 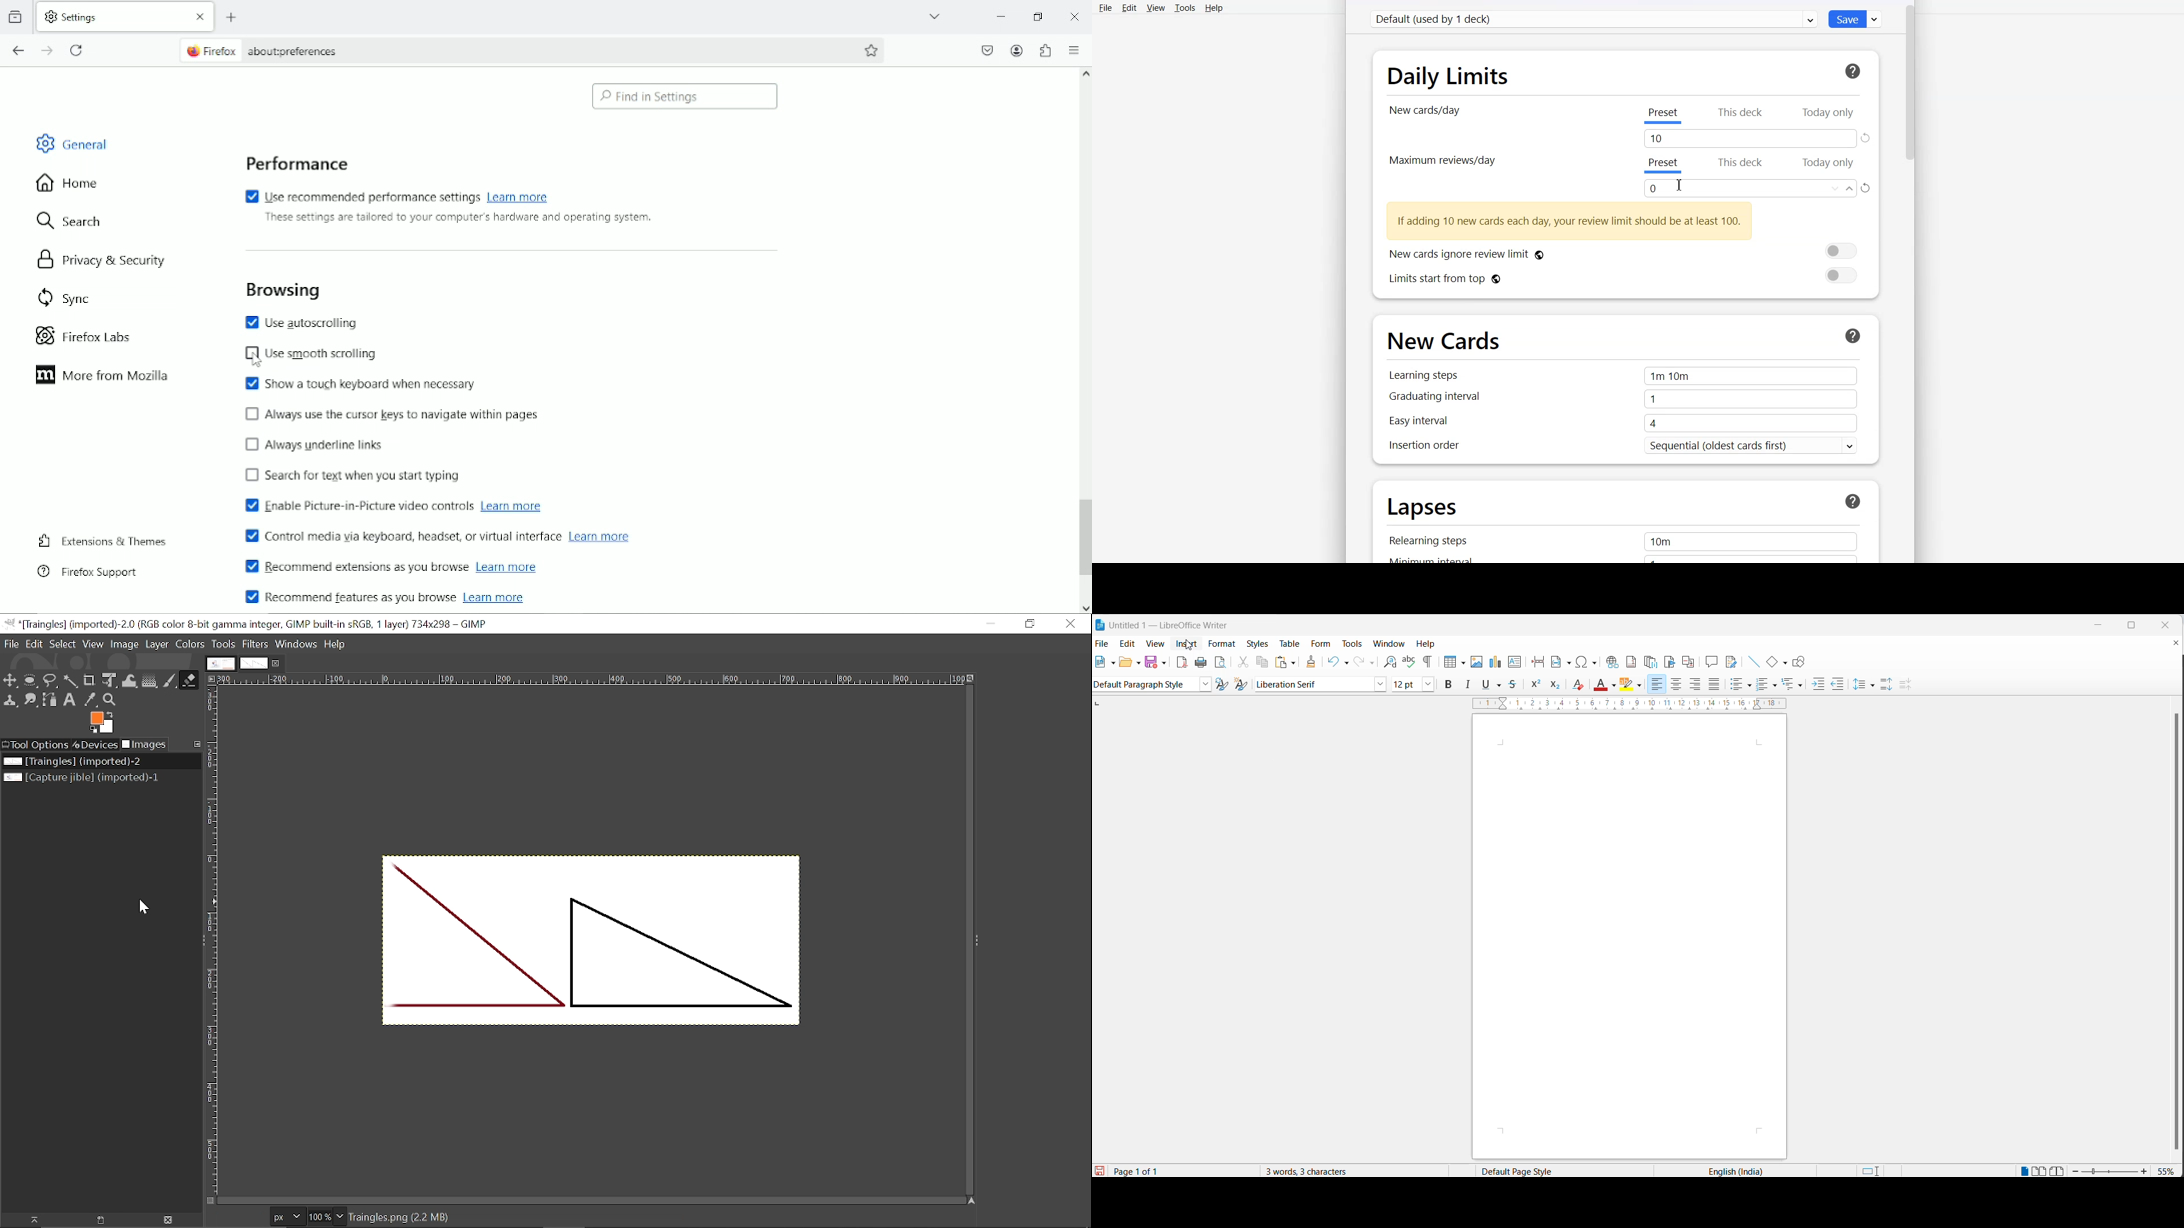 I want to click on Show a touch keyboard when necessary, so click(x=359, y=384).